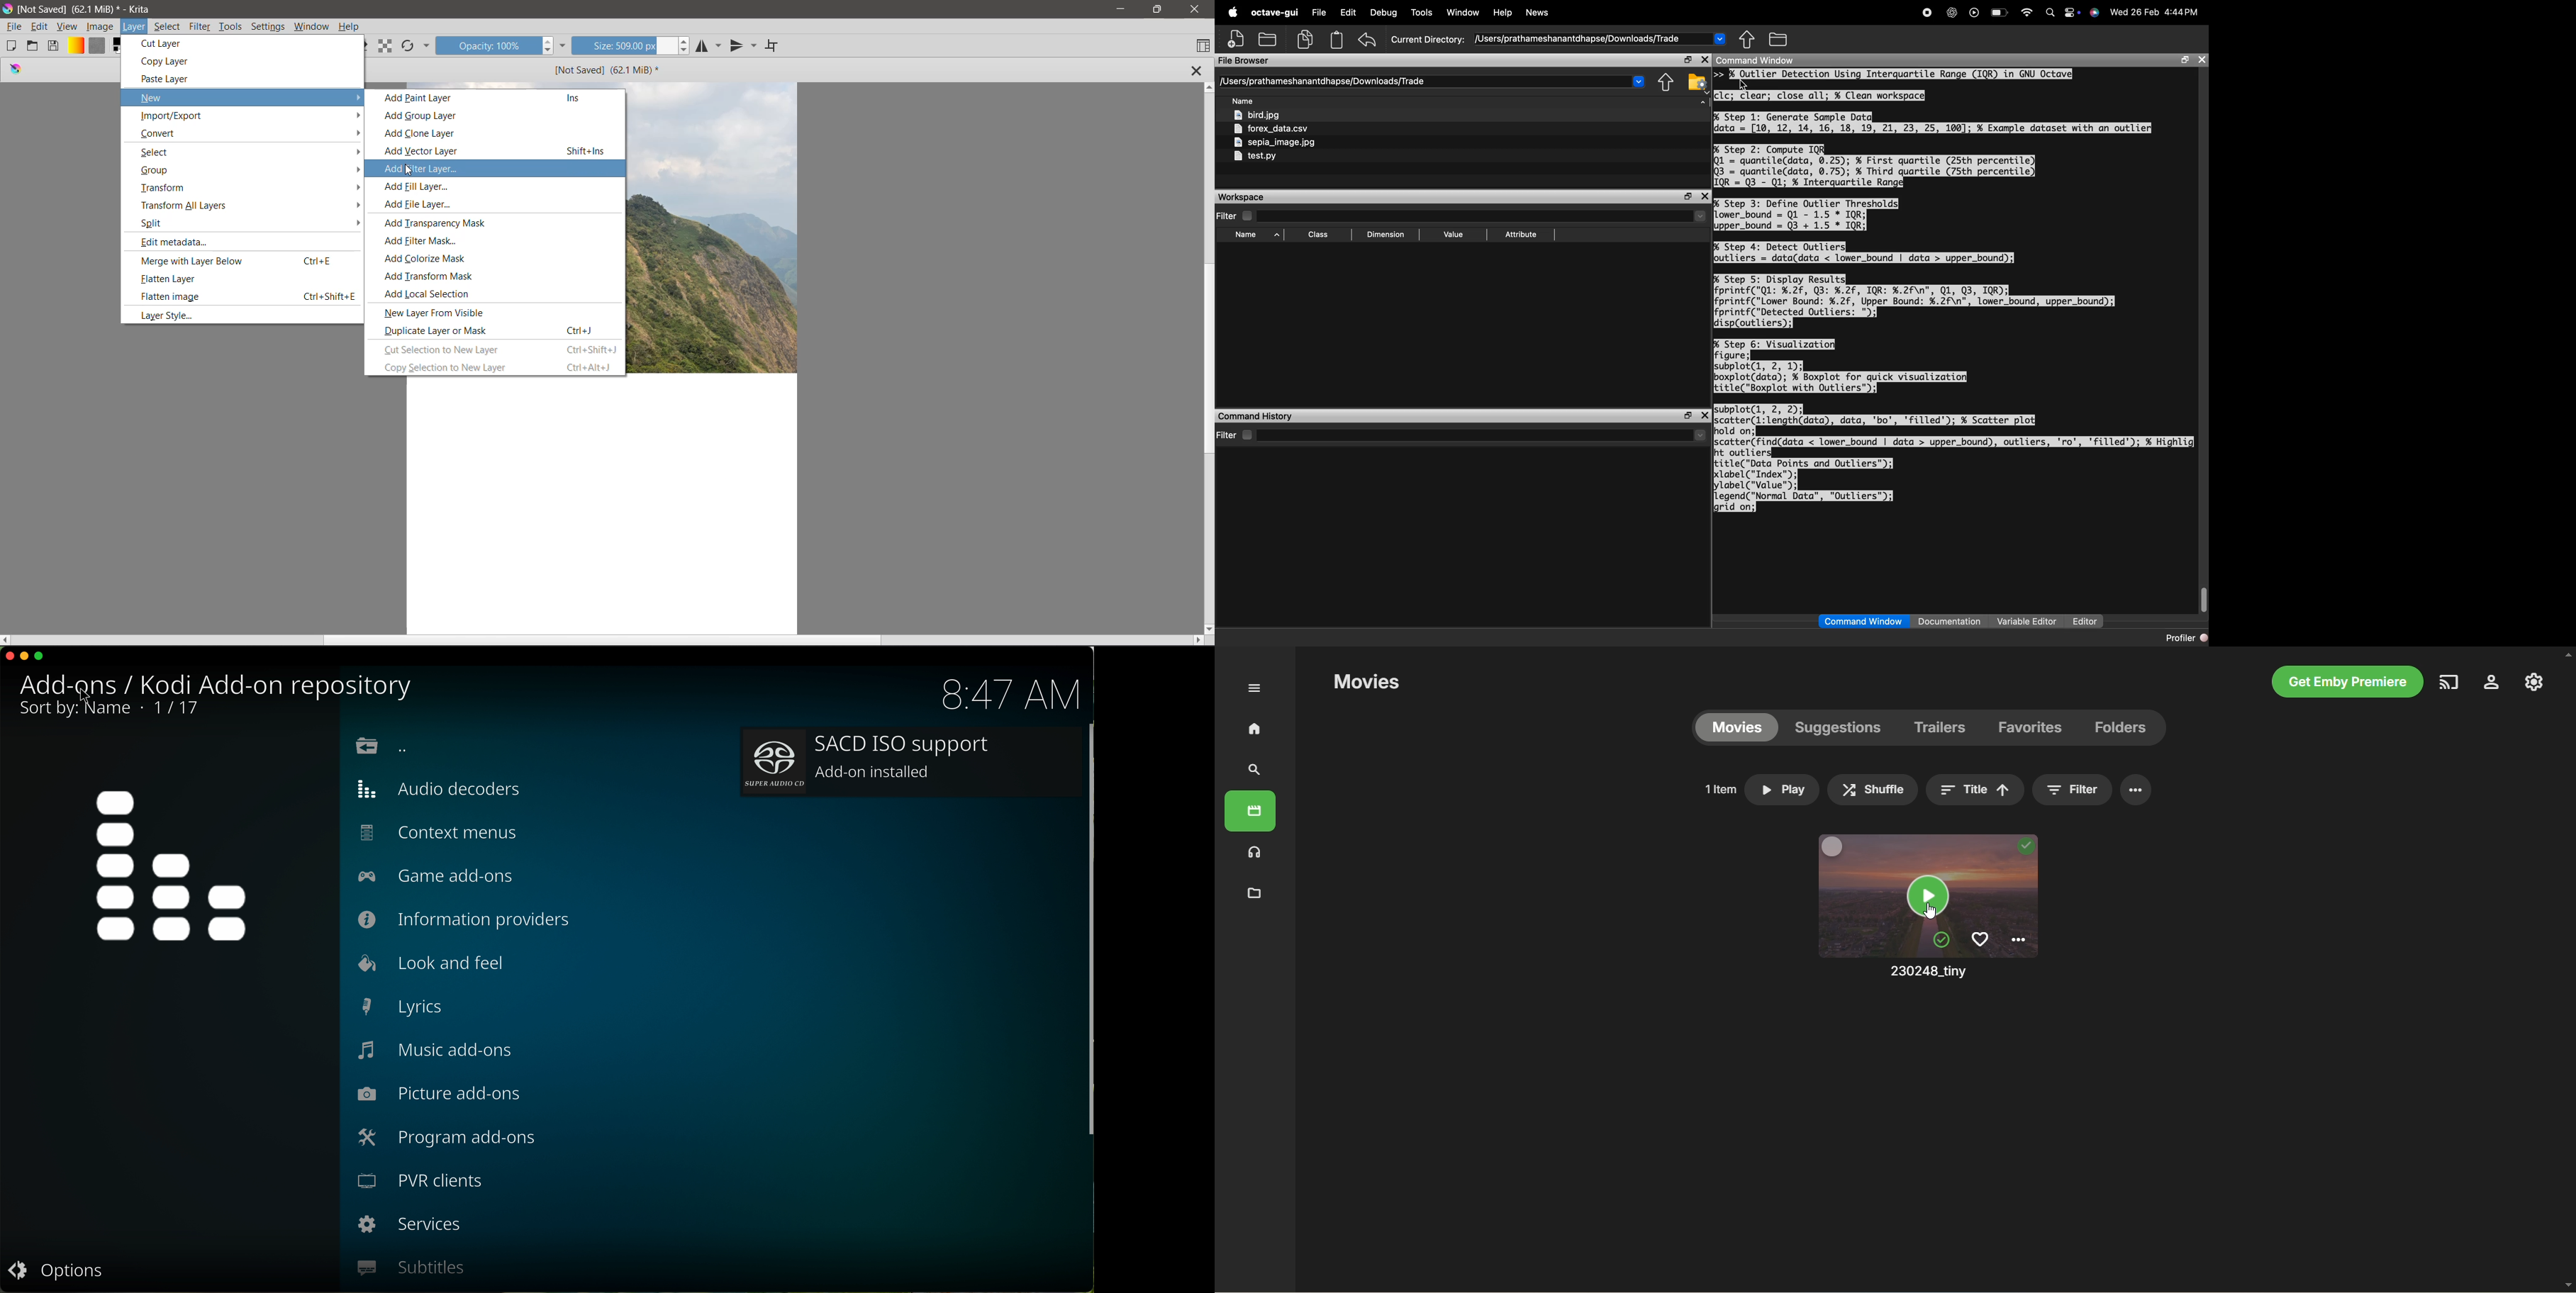 The width and height of the screenshot is (2576, 1316). Describe the element at coordinates (449, 788) in the screenshot. I see `click on audio decoders` at that location.